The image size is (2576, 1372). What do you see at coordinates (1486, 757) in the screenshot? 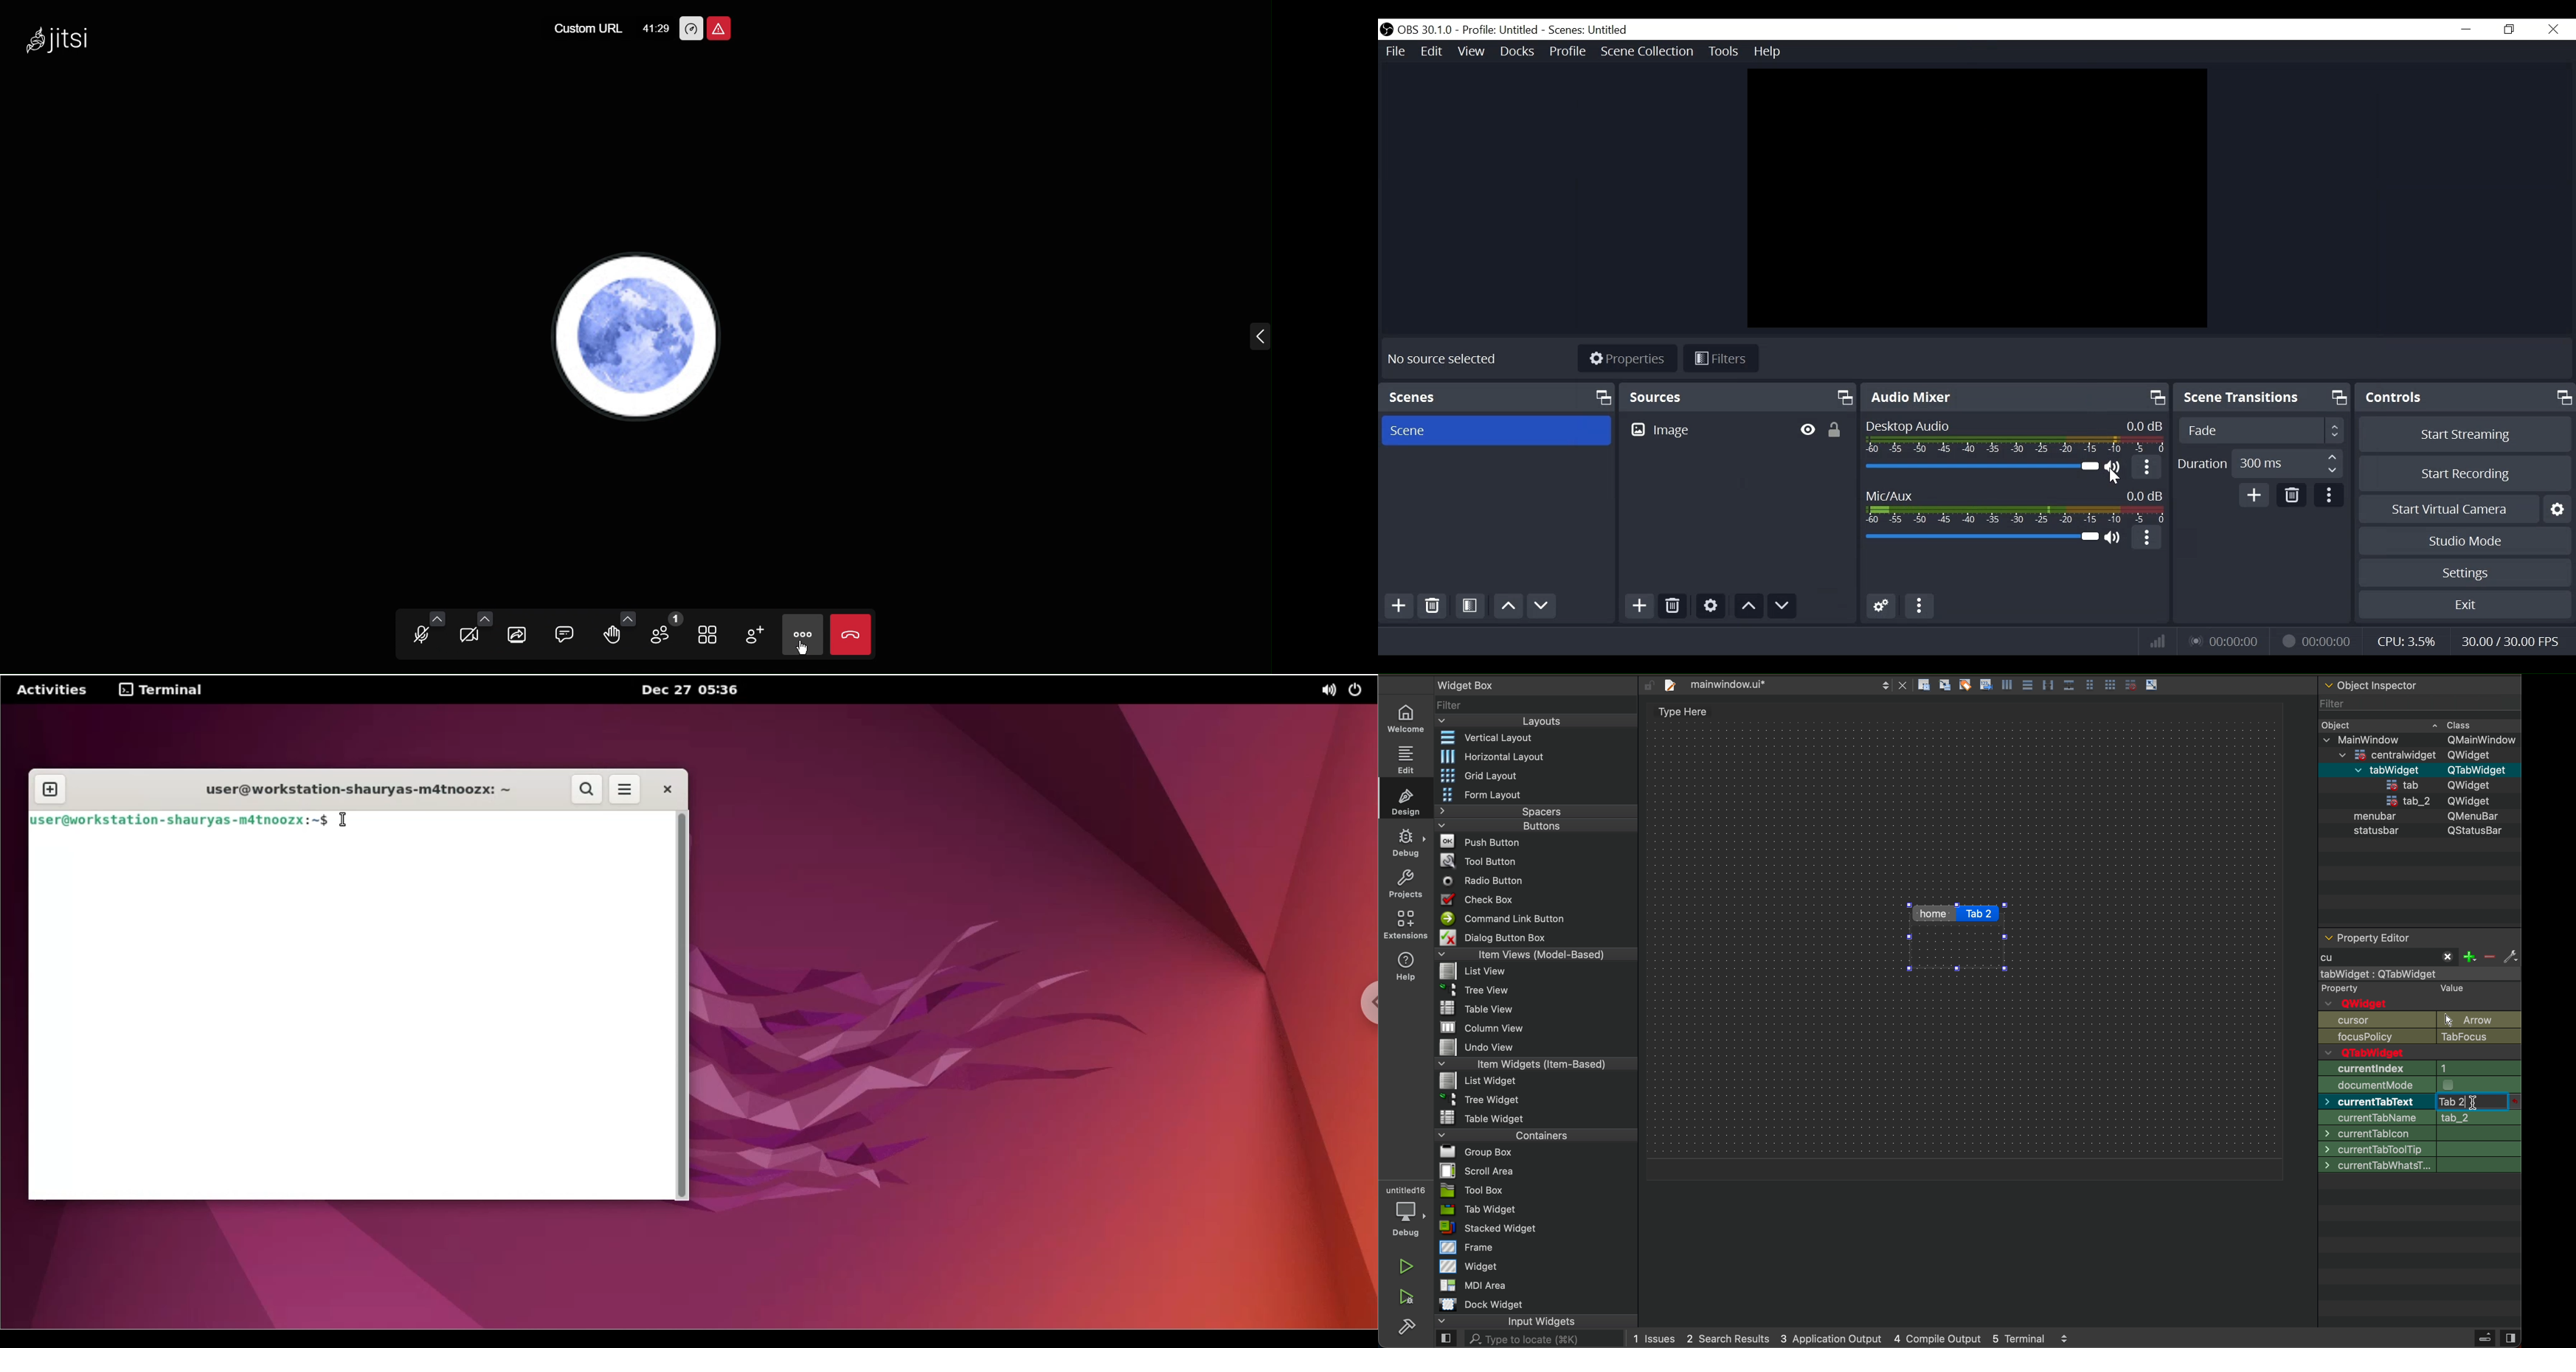
I see `Horizontal Layout` at bounding box center [1486, 757].